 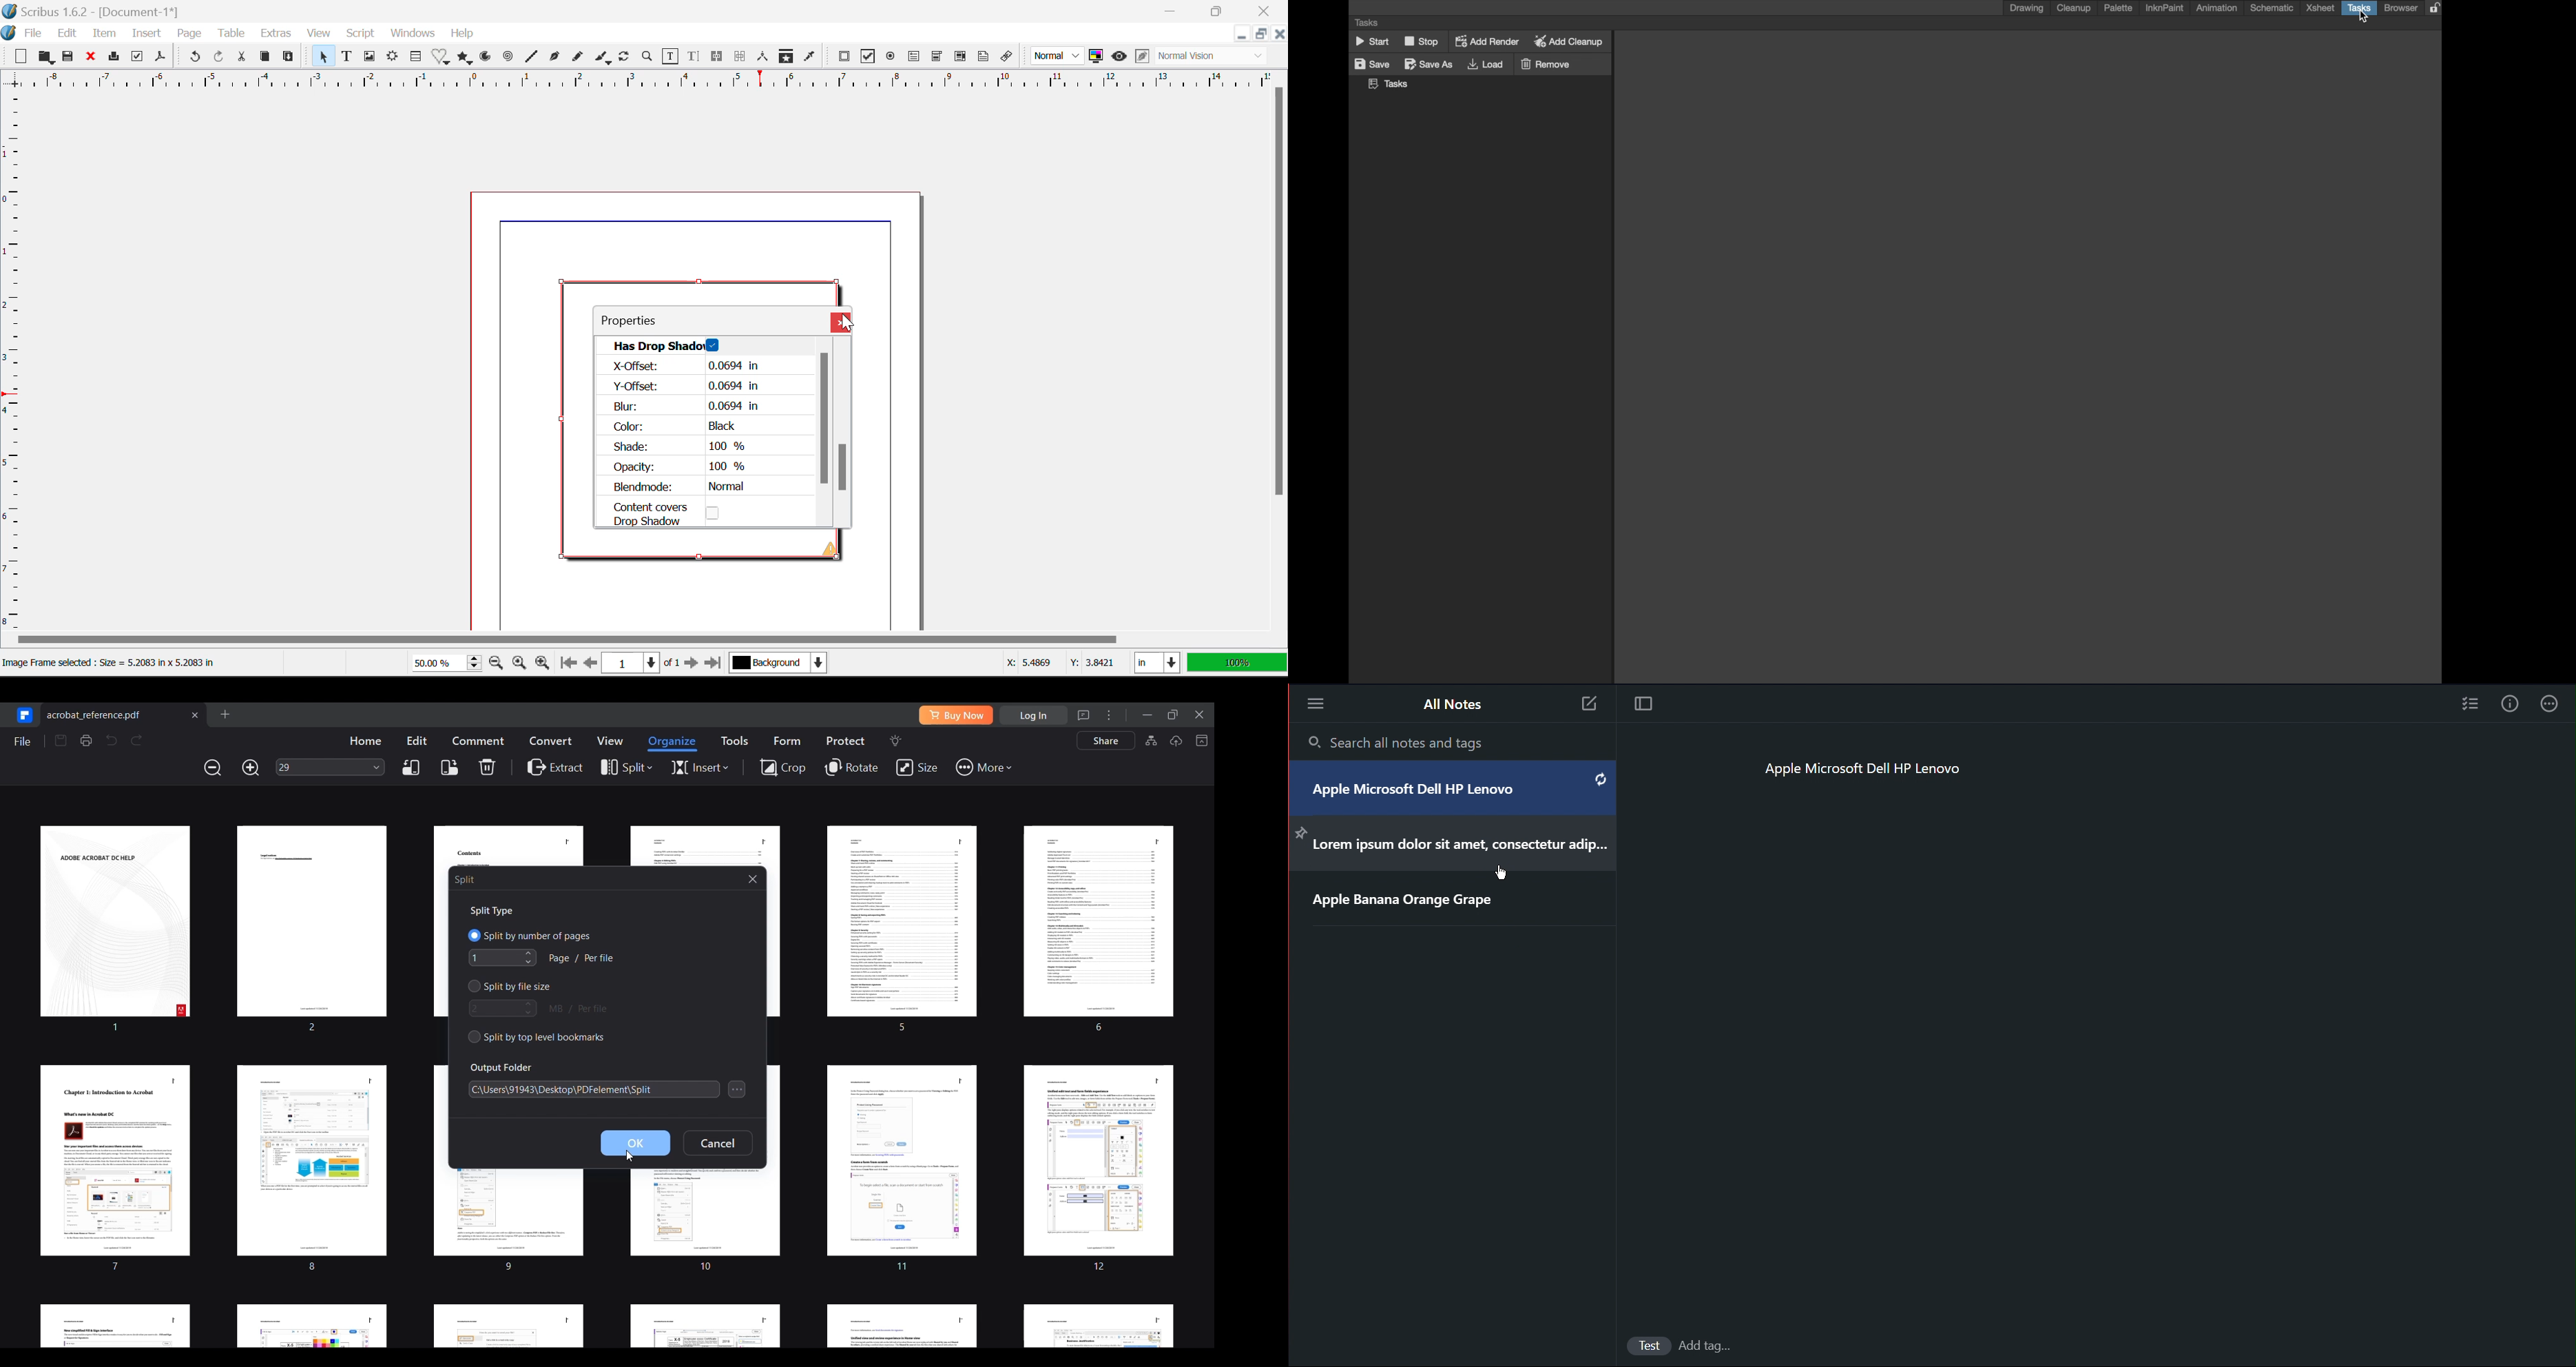 I want to click on Spiral, so click(x=510, y=59).